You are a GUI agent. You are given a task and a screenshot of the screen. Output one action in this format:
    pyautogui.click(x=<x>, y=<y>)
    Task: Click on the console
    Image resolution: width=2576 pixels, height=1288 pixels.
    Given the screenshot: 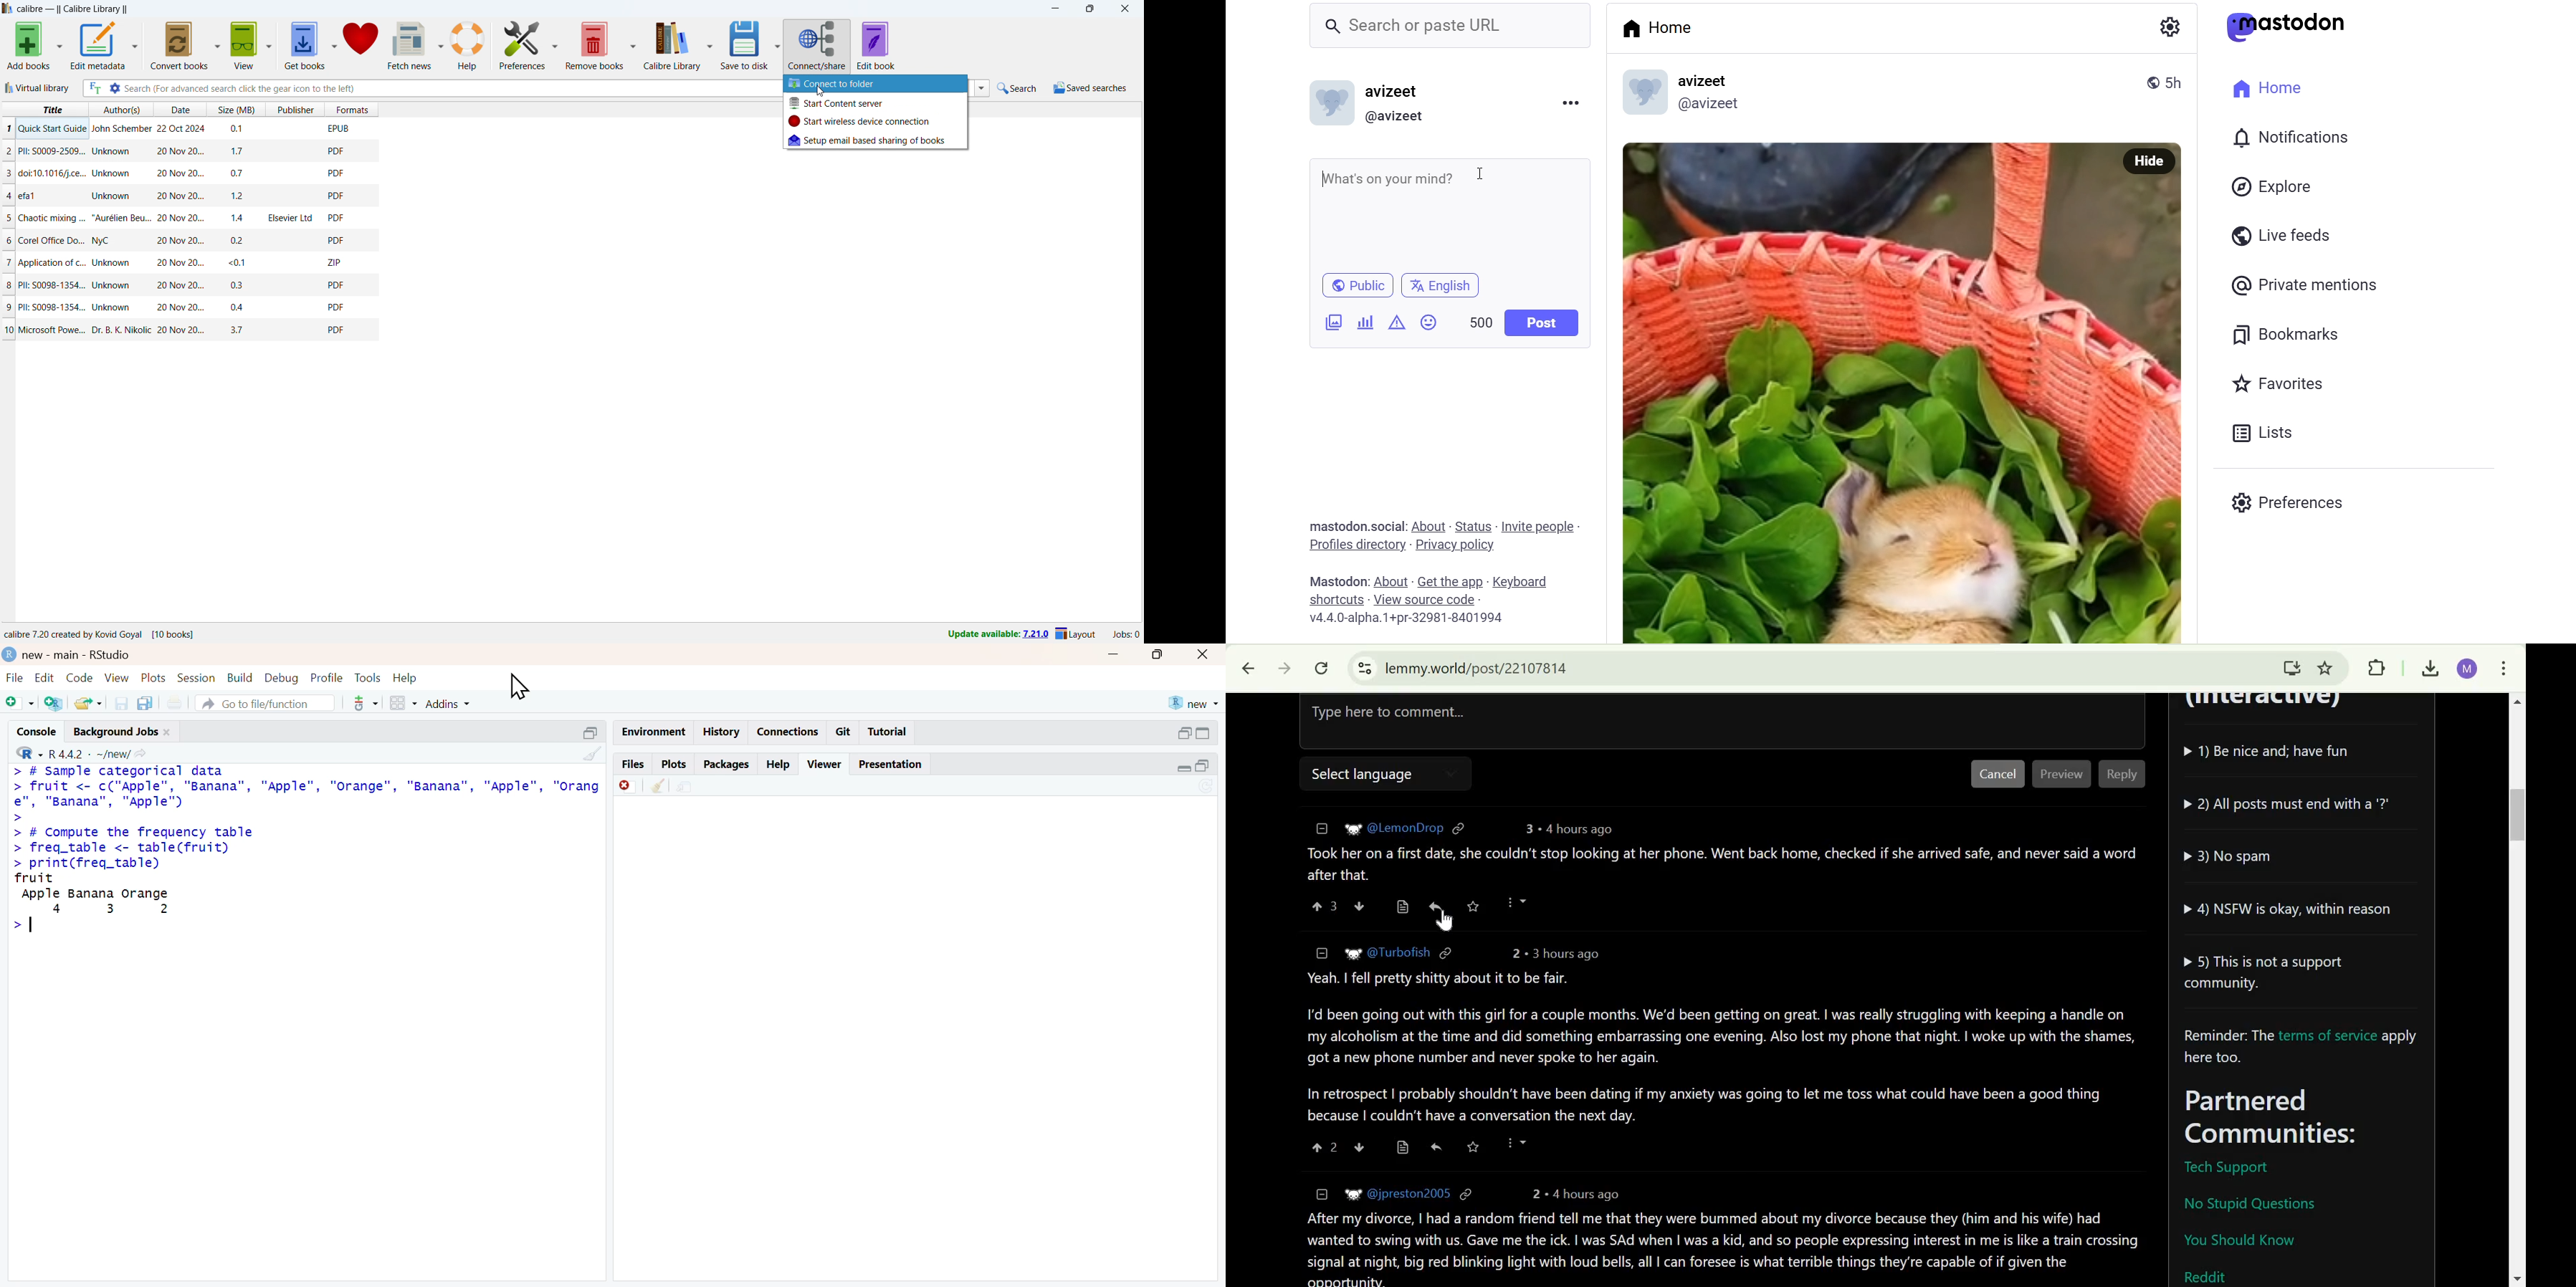 What is the action you would take?
    pyautogui.click(x=36, y=730)
    